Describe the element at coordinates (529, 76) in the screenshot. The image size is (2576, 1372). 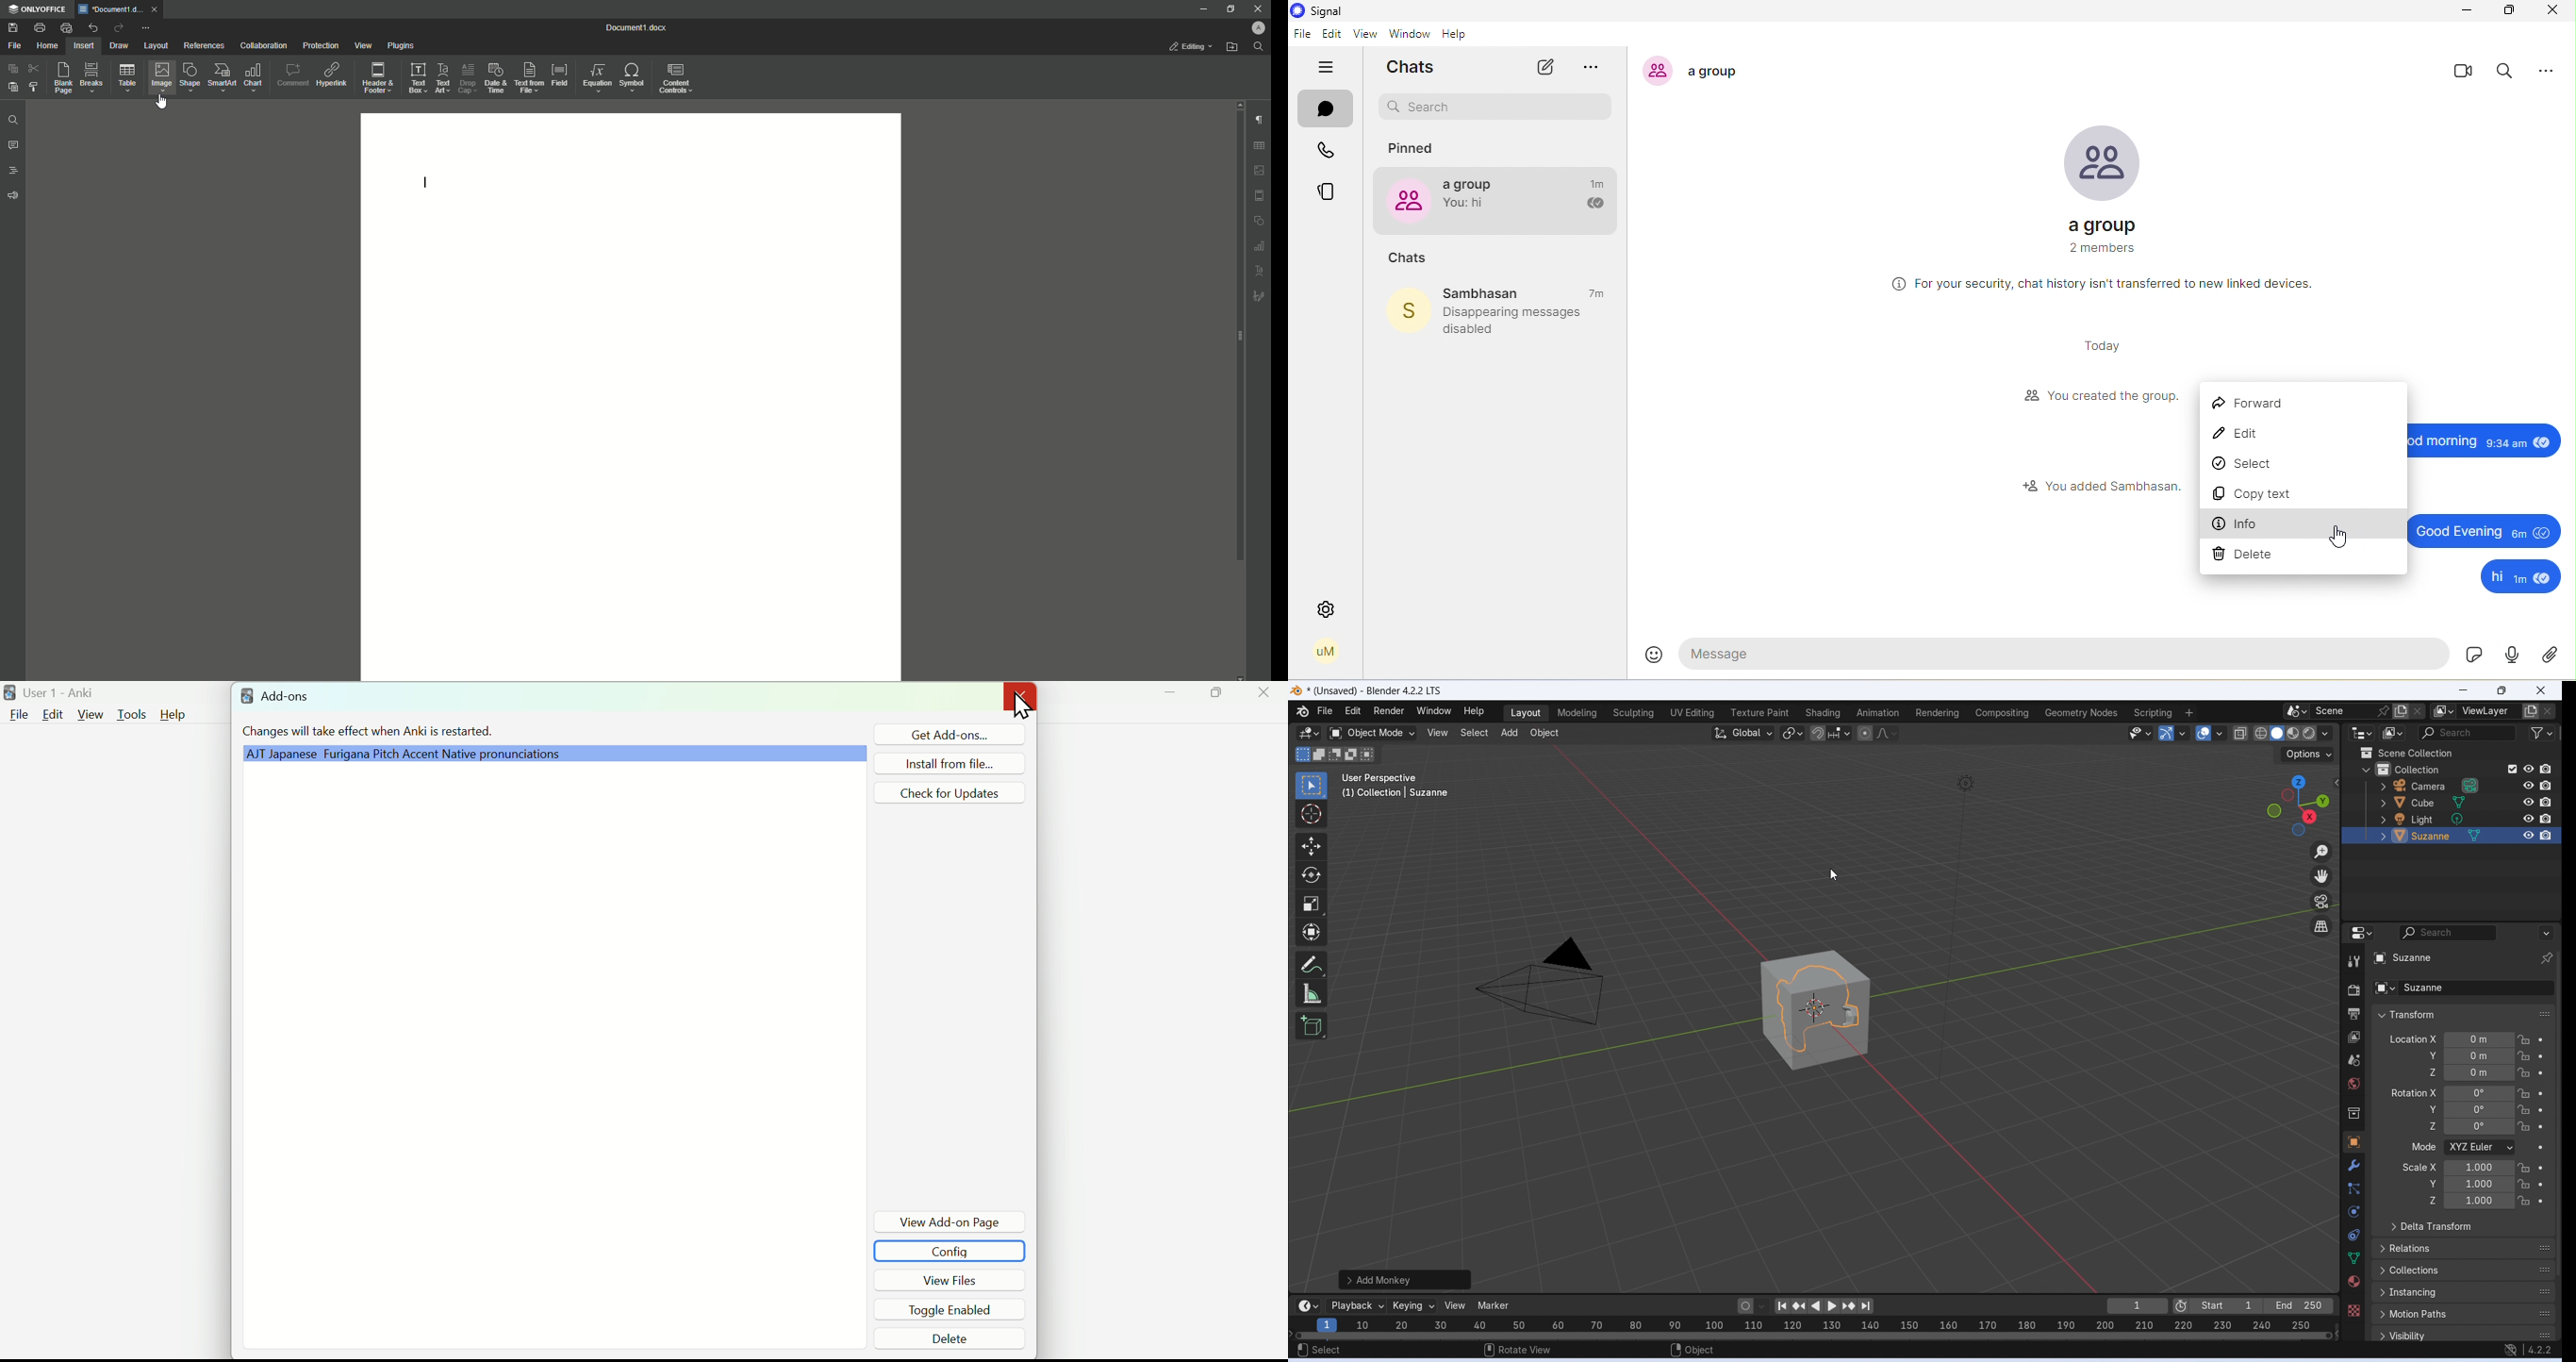
I see `Text From File` at that location.